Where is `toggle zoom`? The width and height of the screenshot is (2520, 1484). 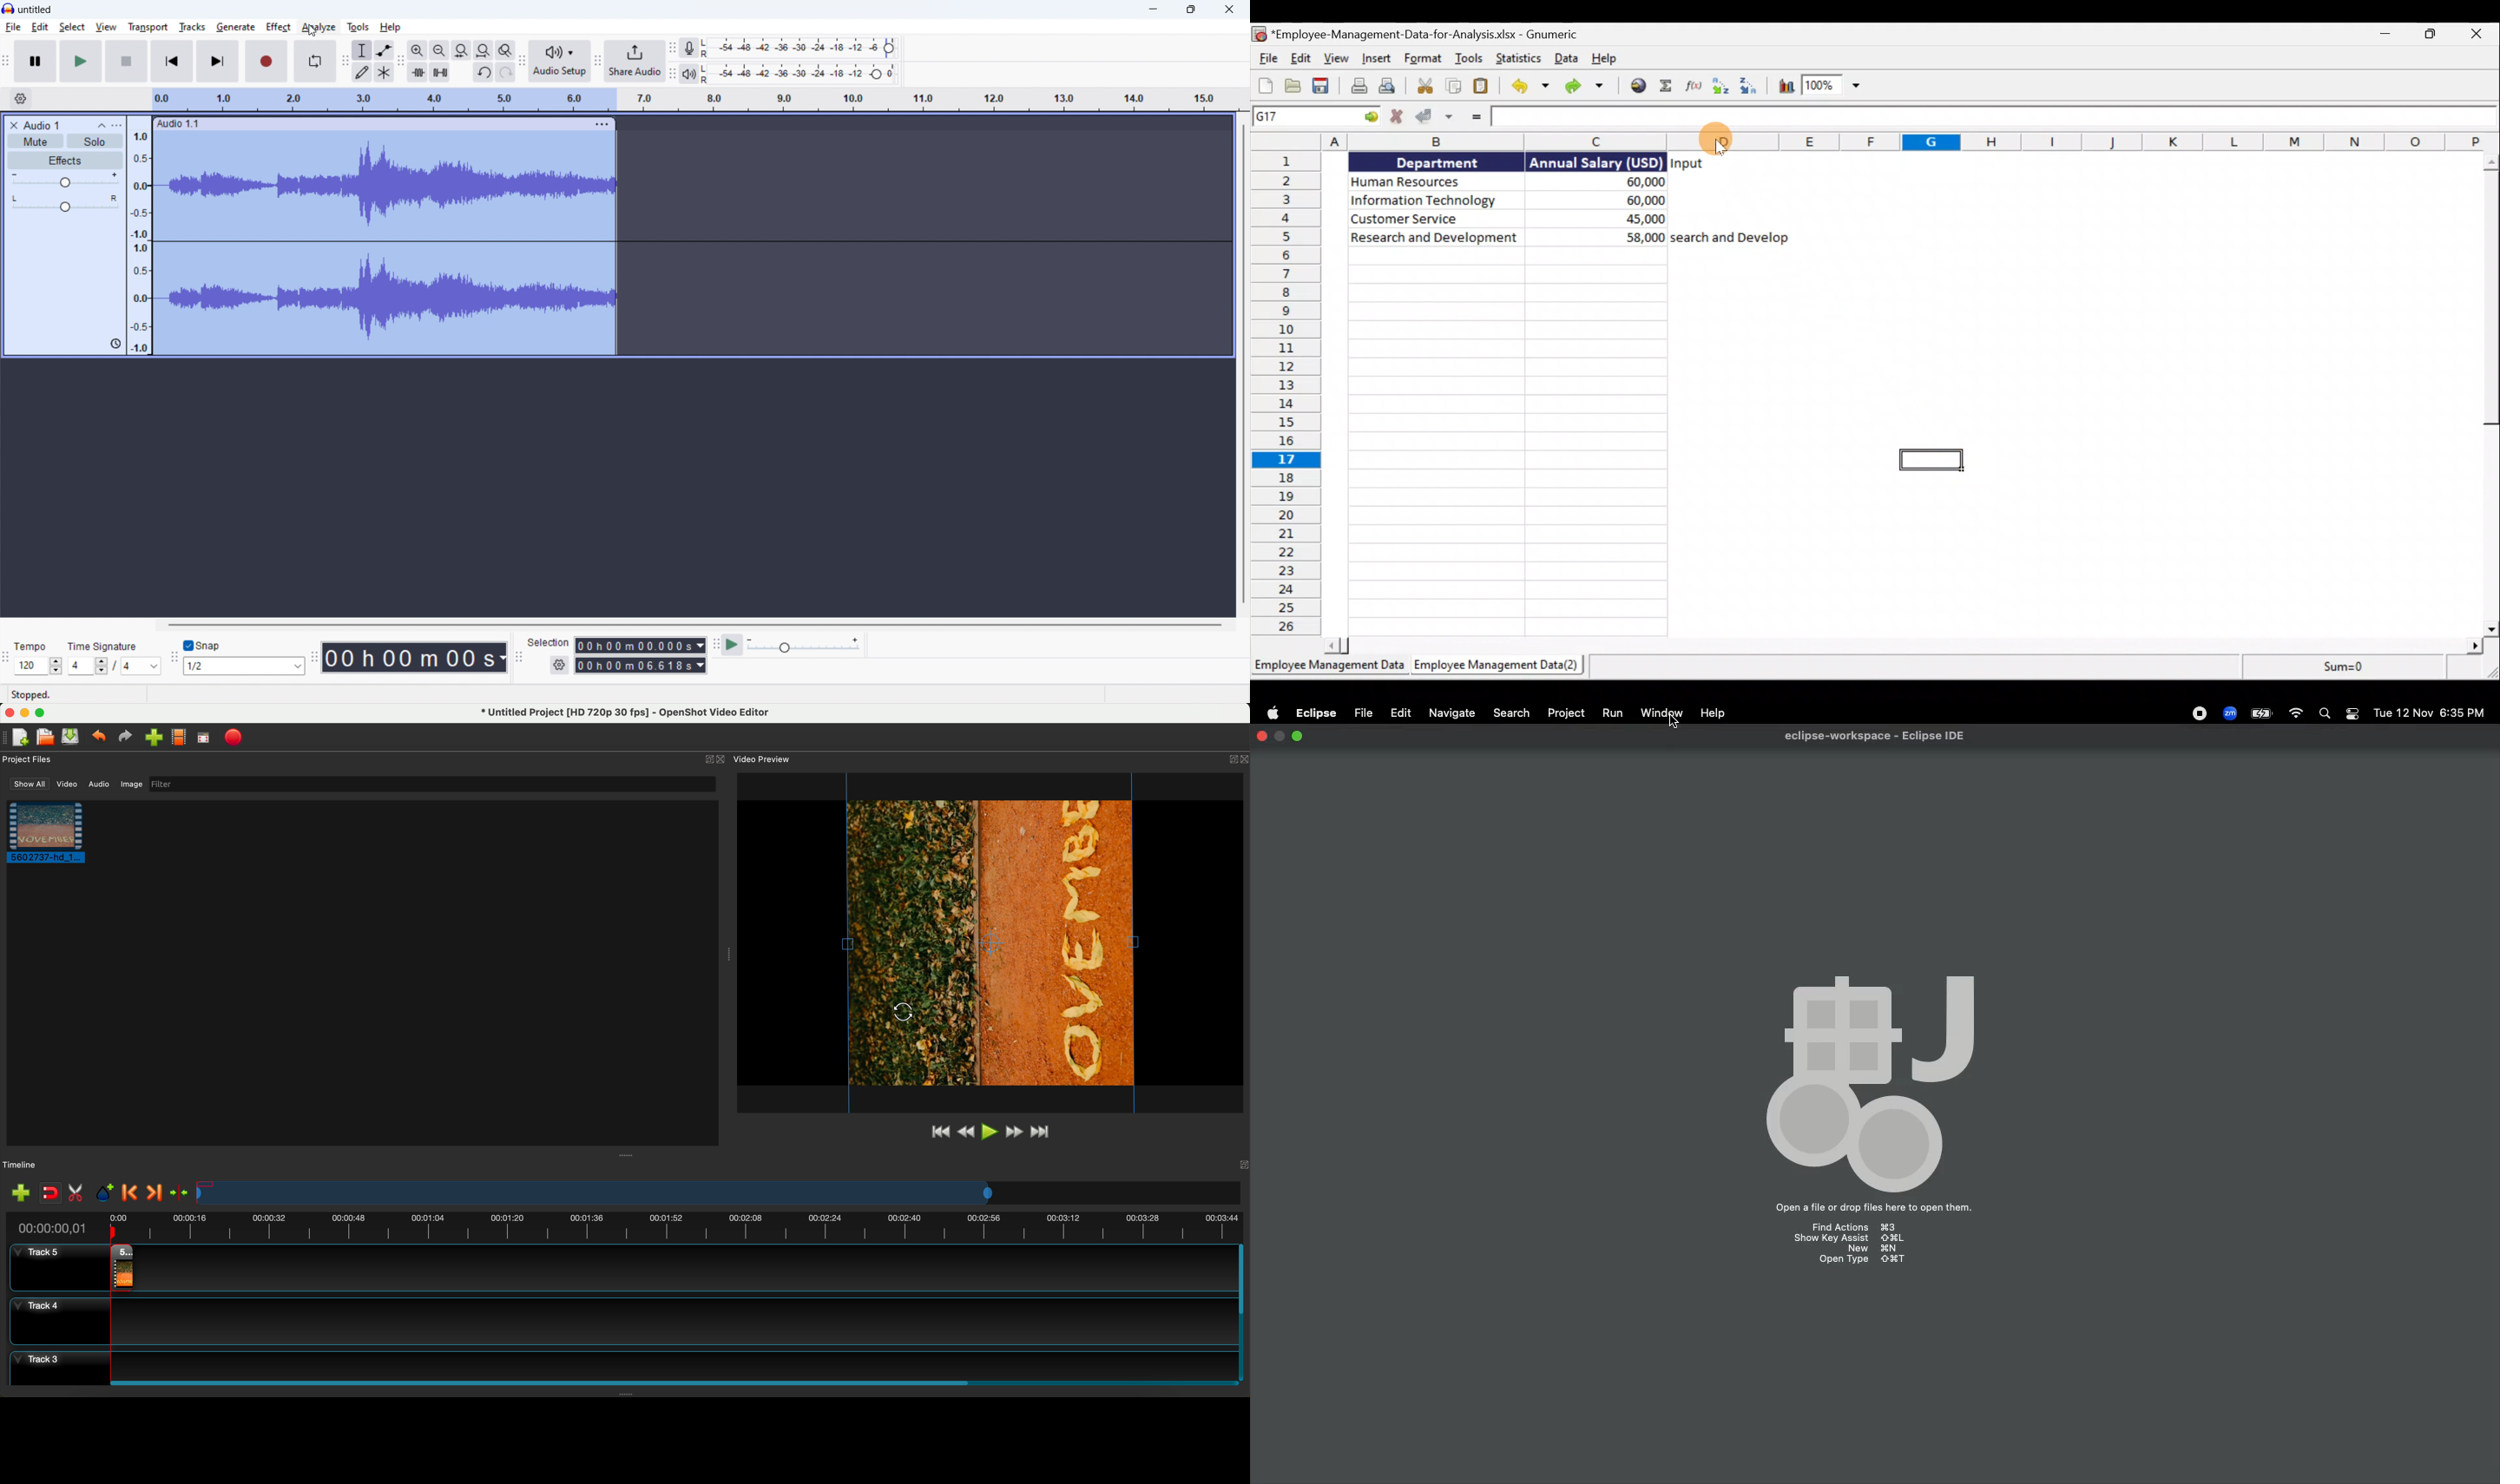 toggle zoom is located at coordinates (505, 50).